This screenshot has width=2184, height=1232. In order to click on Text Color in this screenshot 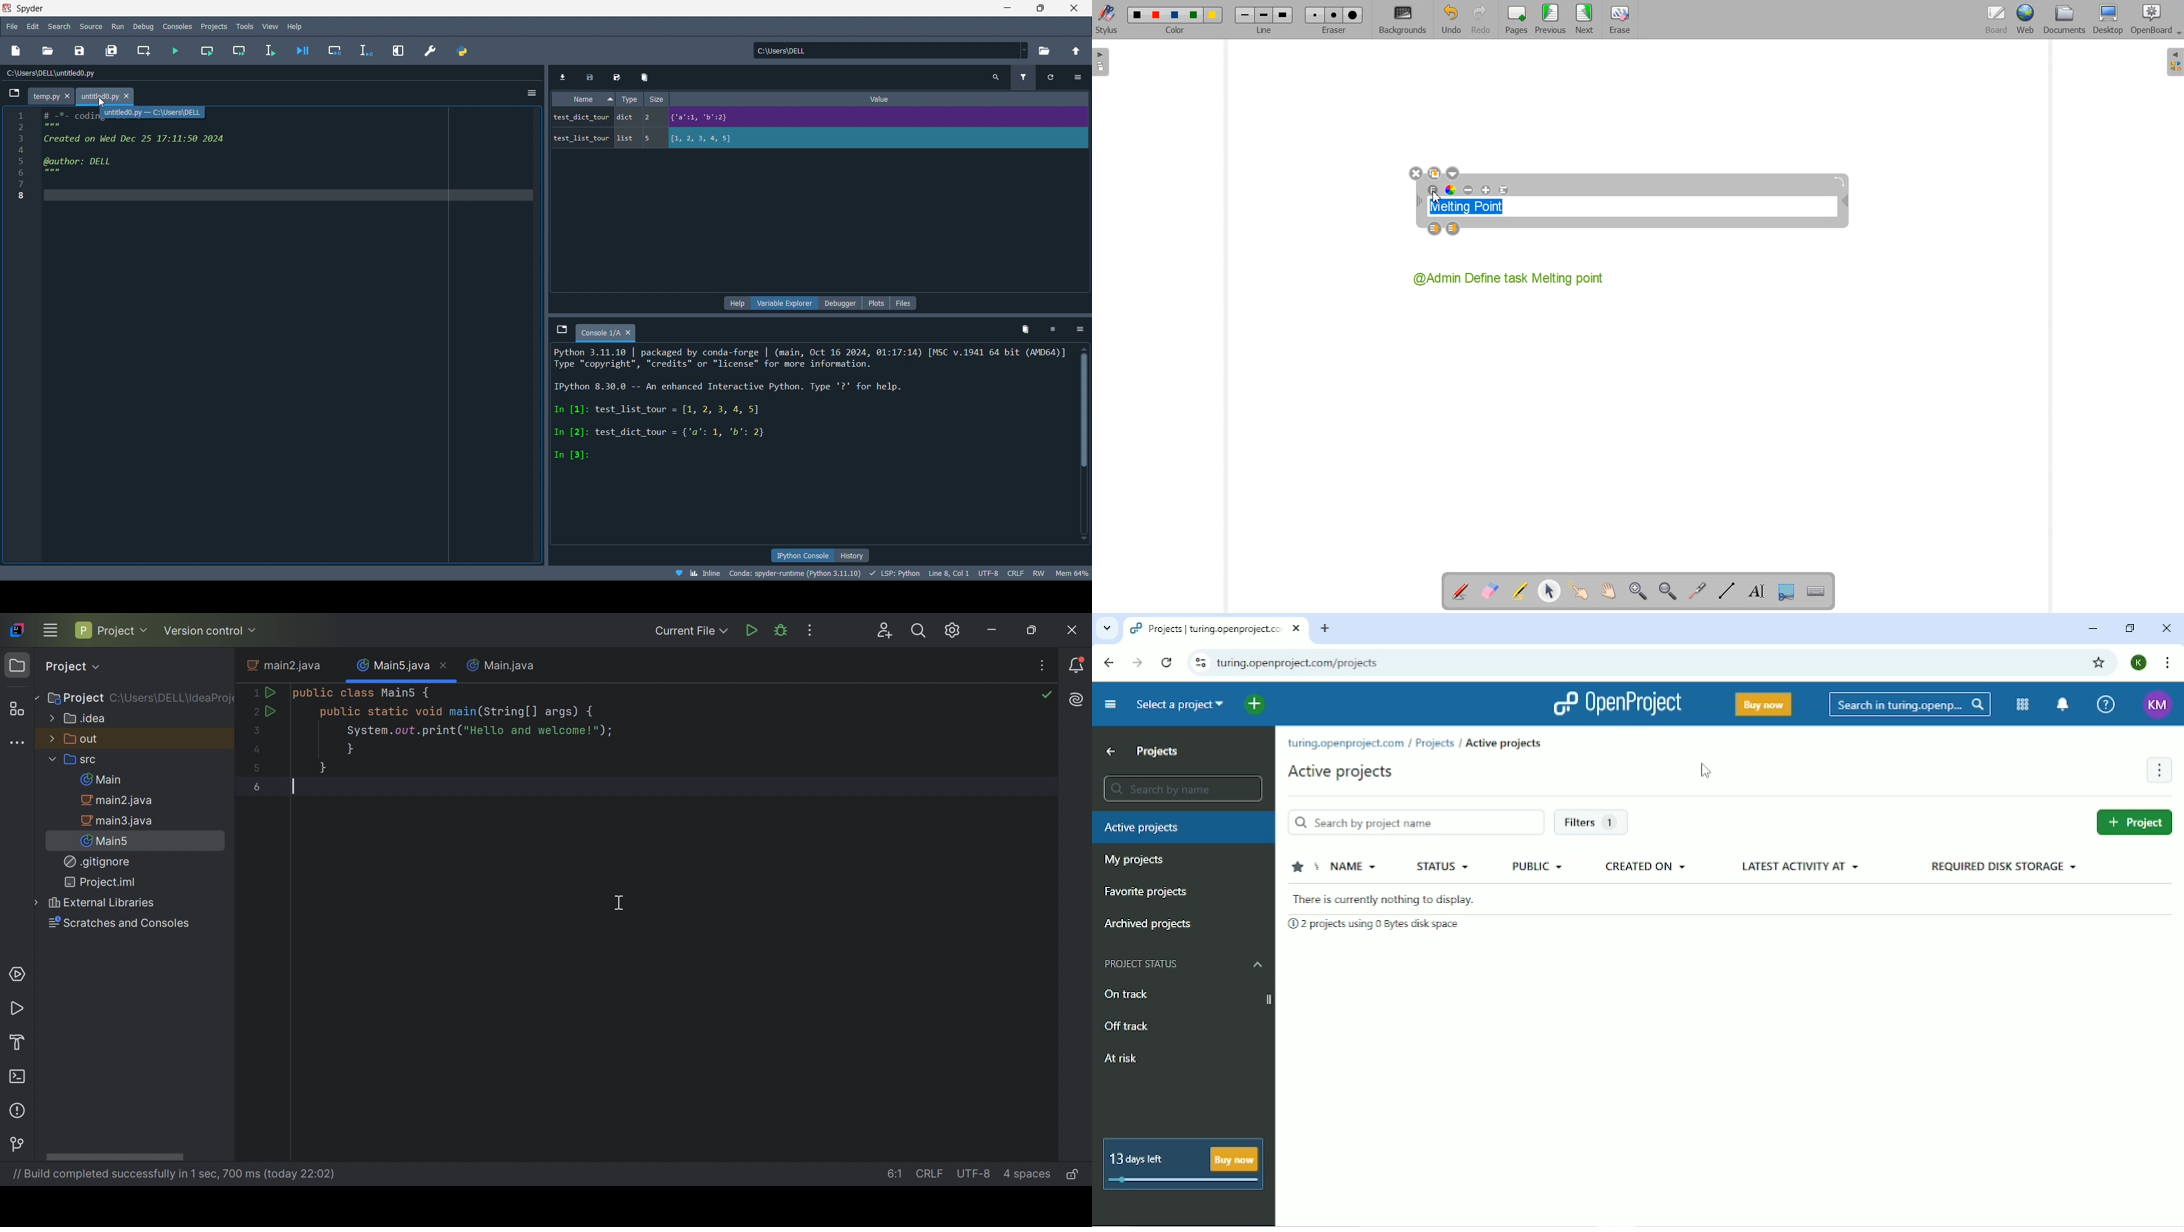, I will do `click(1451, 191)`.